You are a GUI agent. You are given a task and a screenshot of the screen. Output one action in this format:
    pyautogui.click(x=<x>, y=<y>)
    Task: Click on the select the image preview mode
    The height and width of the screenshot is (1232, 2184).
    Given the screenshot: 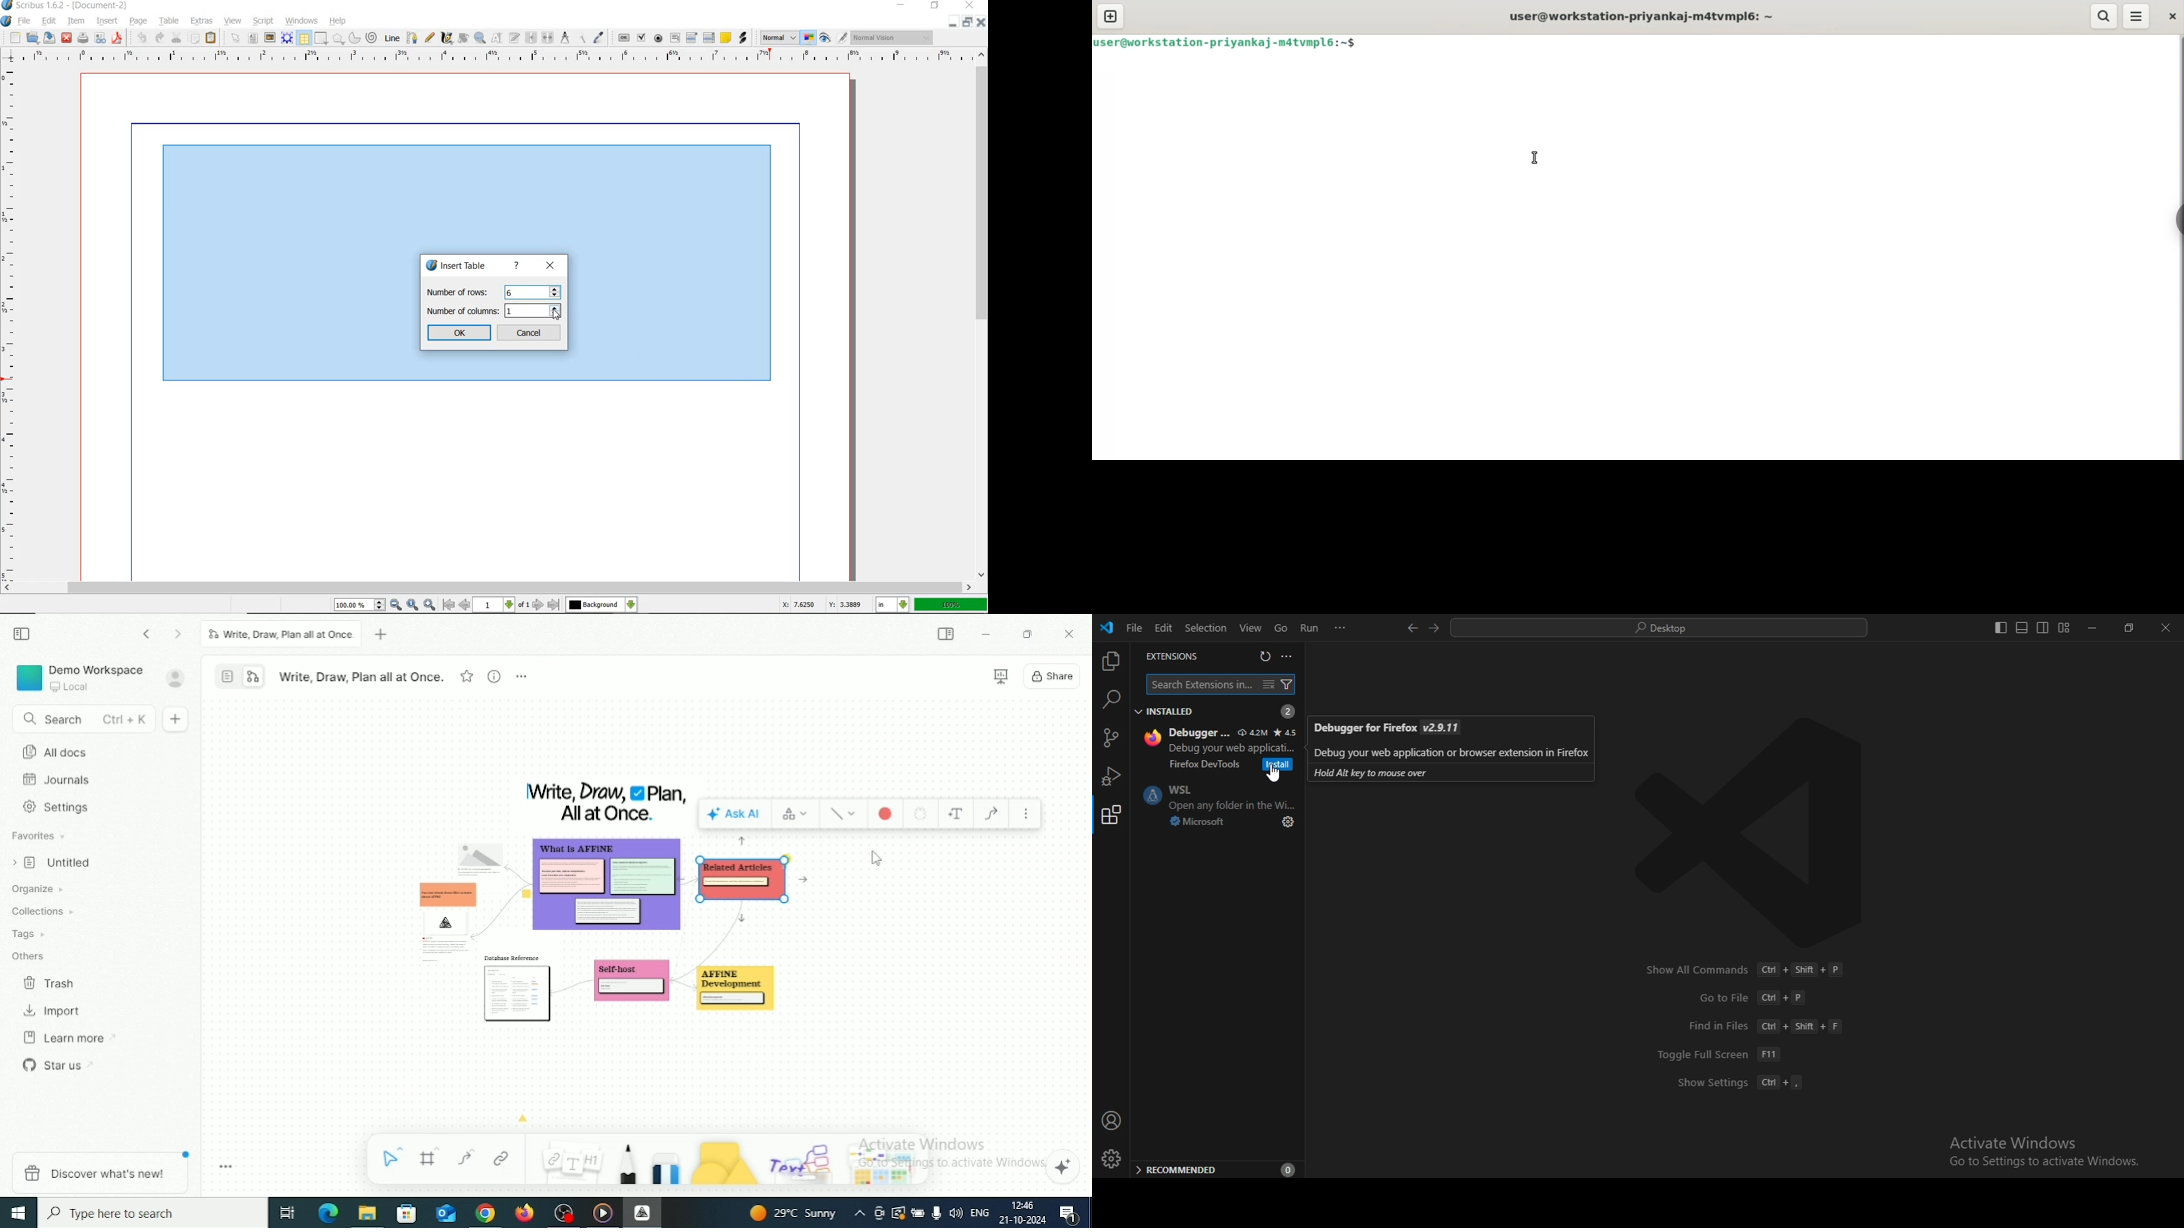 What is the action you would take?
    pyautogui.click(x=777, y=38)
    